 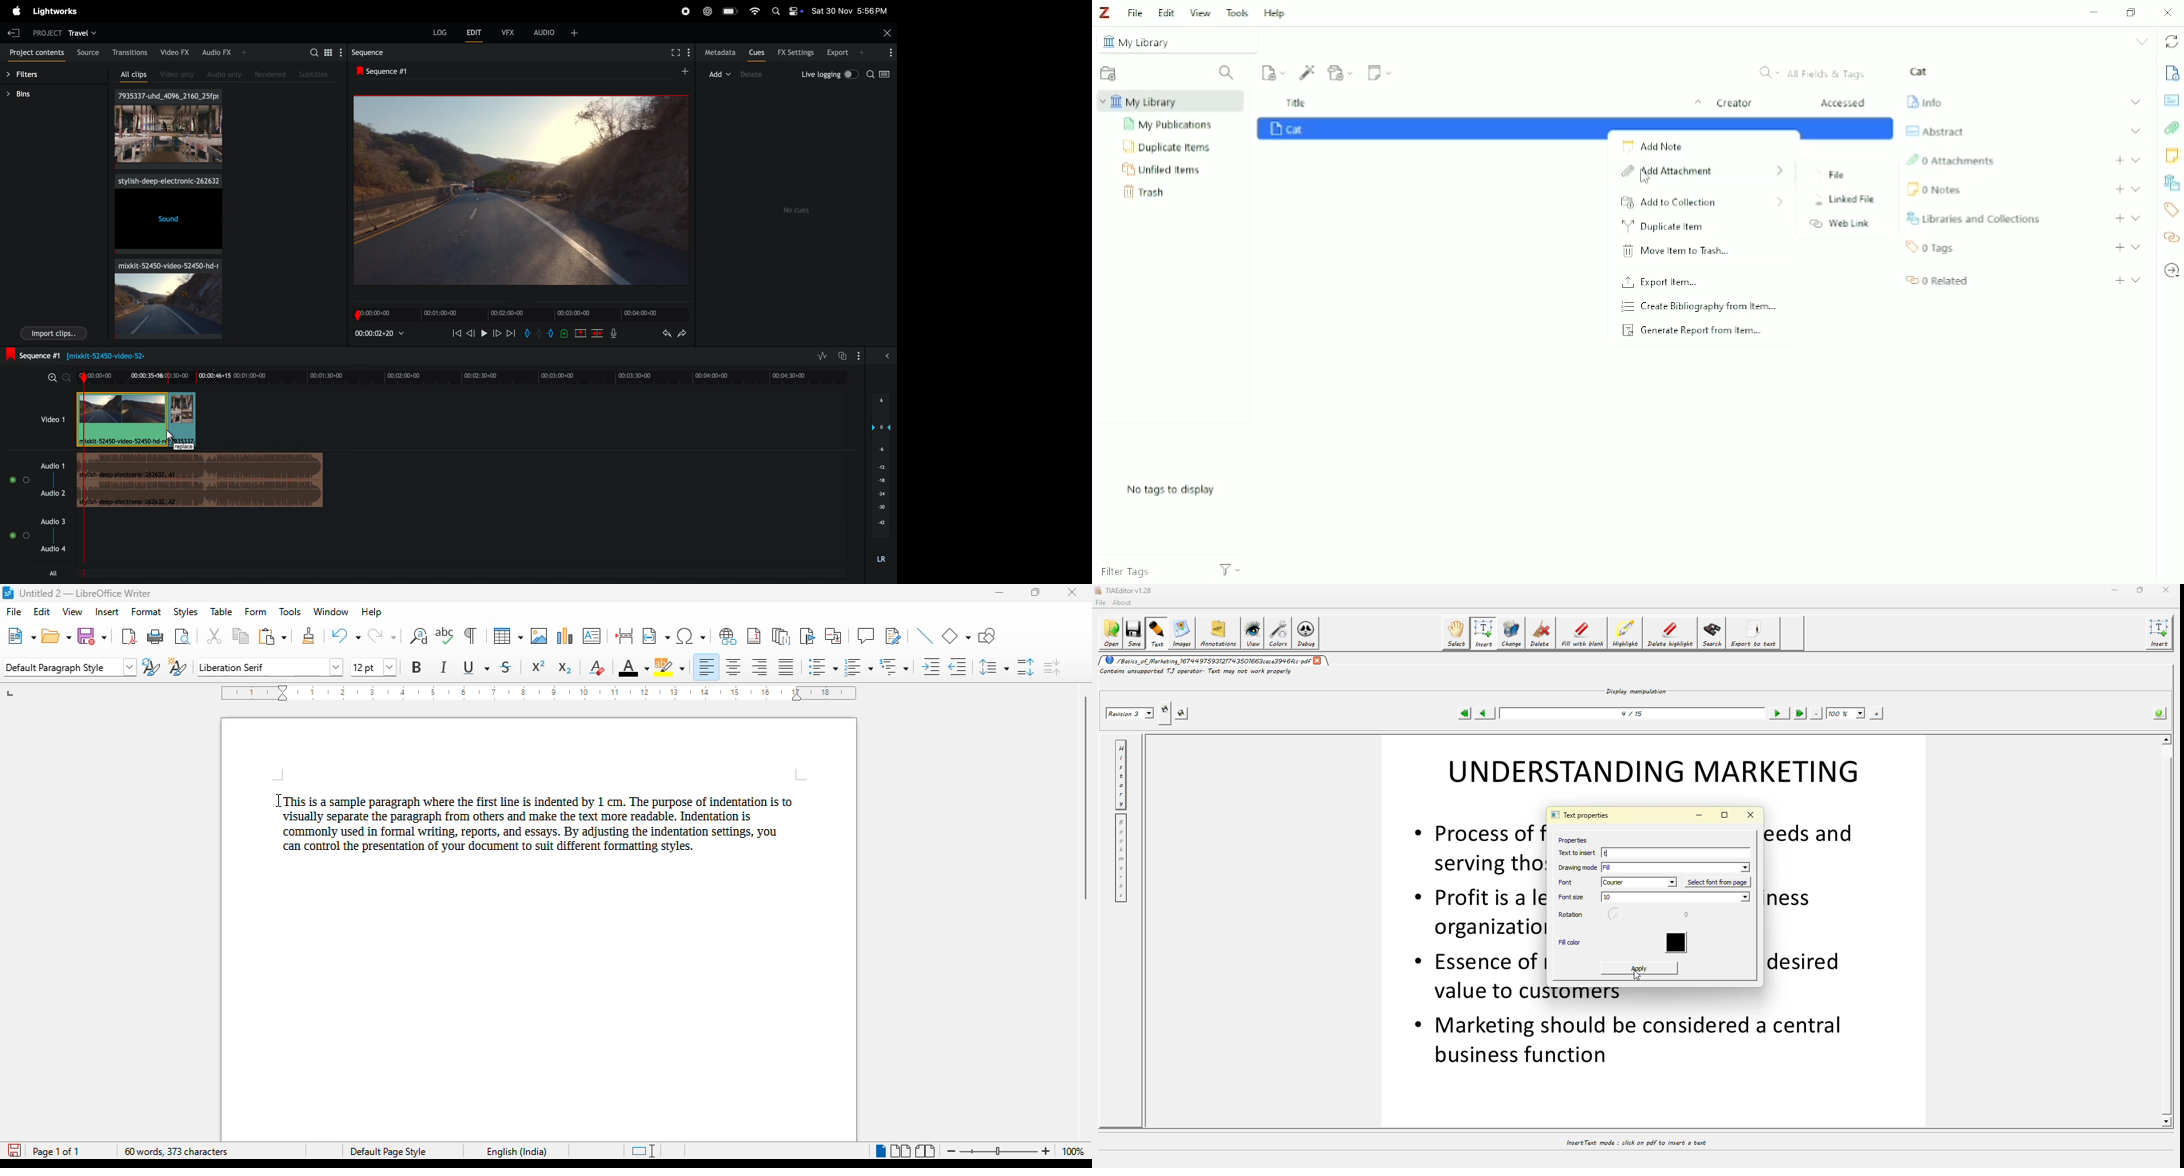 What do you see at coordinates (273, 637) in the screenshot?
I see `paste` at bounding box center [273, 637].